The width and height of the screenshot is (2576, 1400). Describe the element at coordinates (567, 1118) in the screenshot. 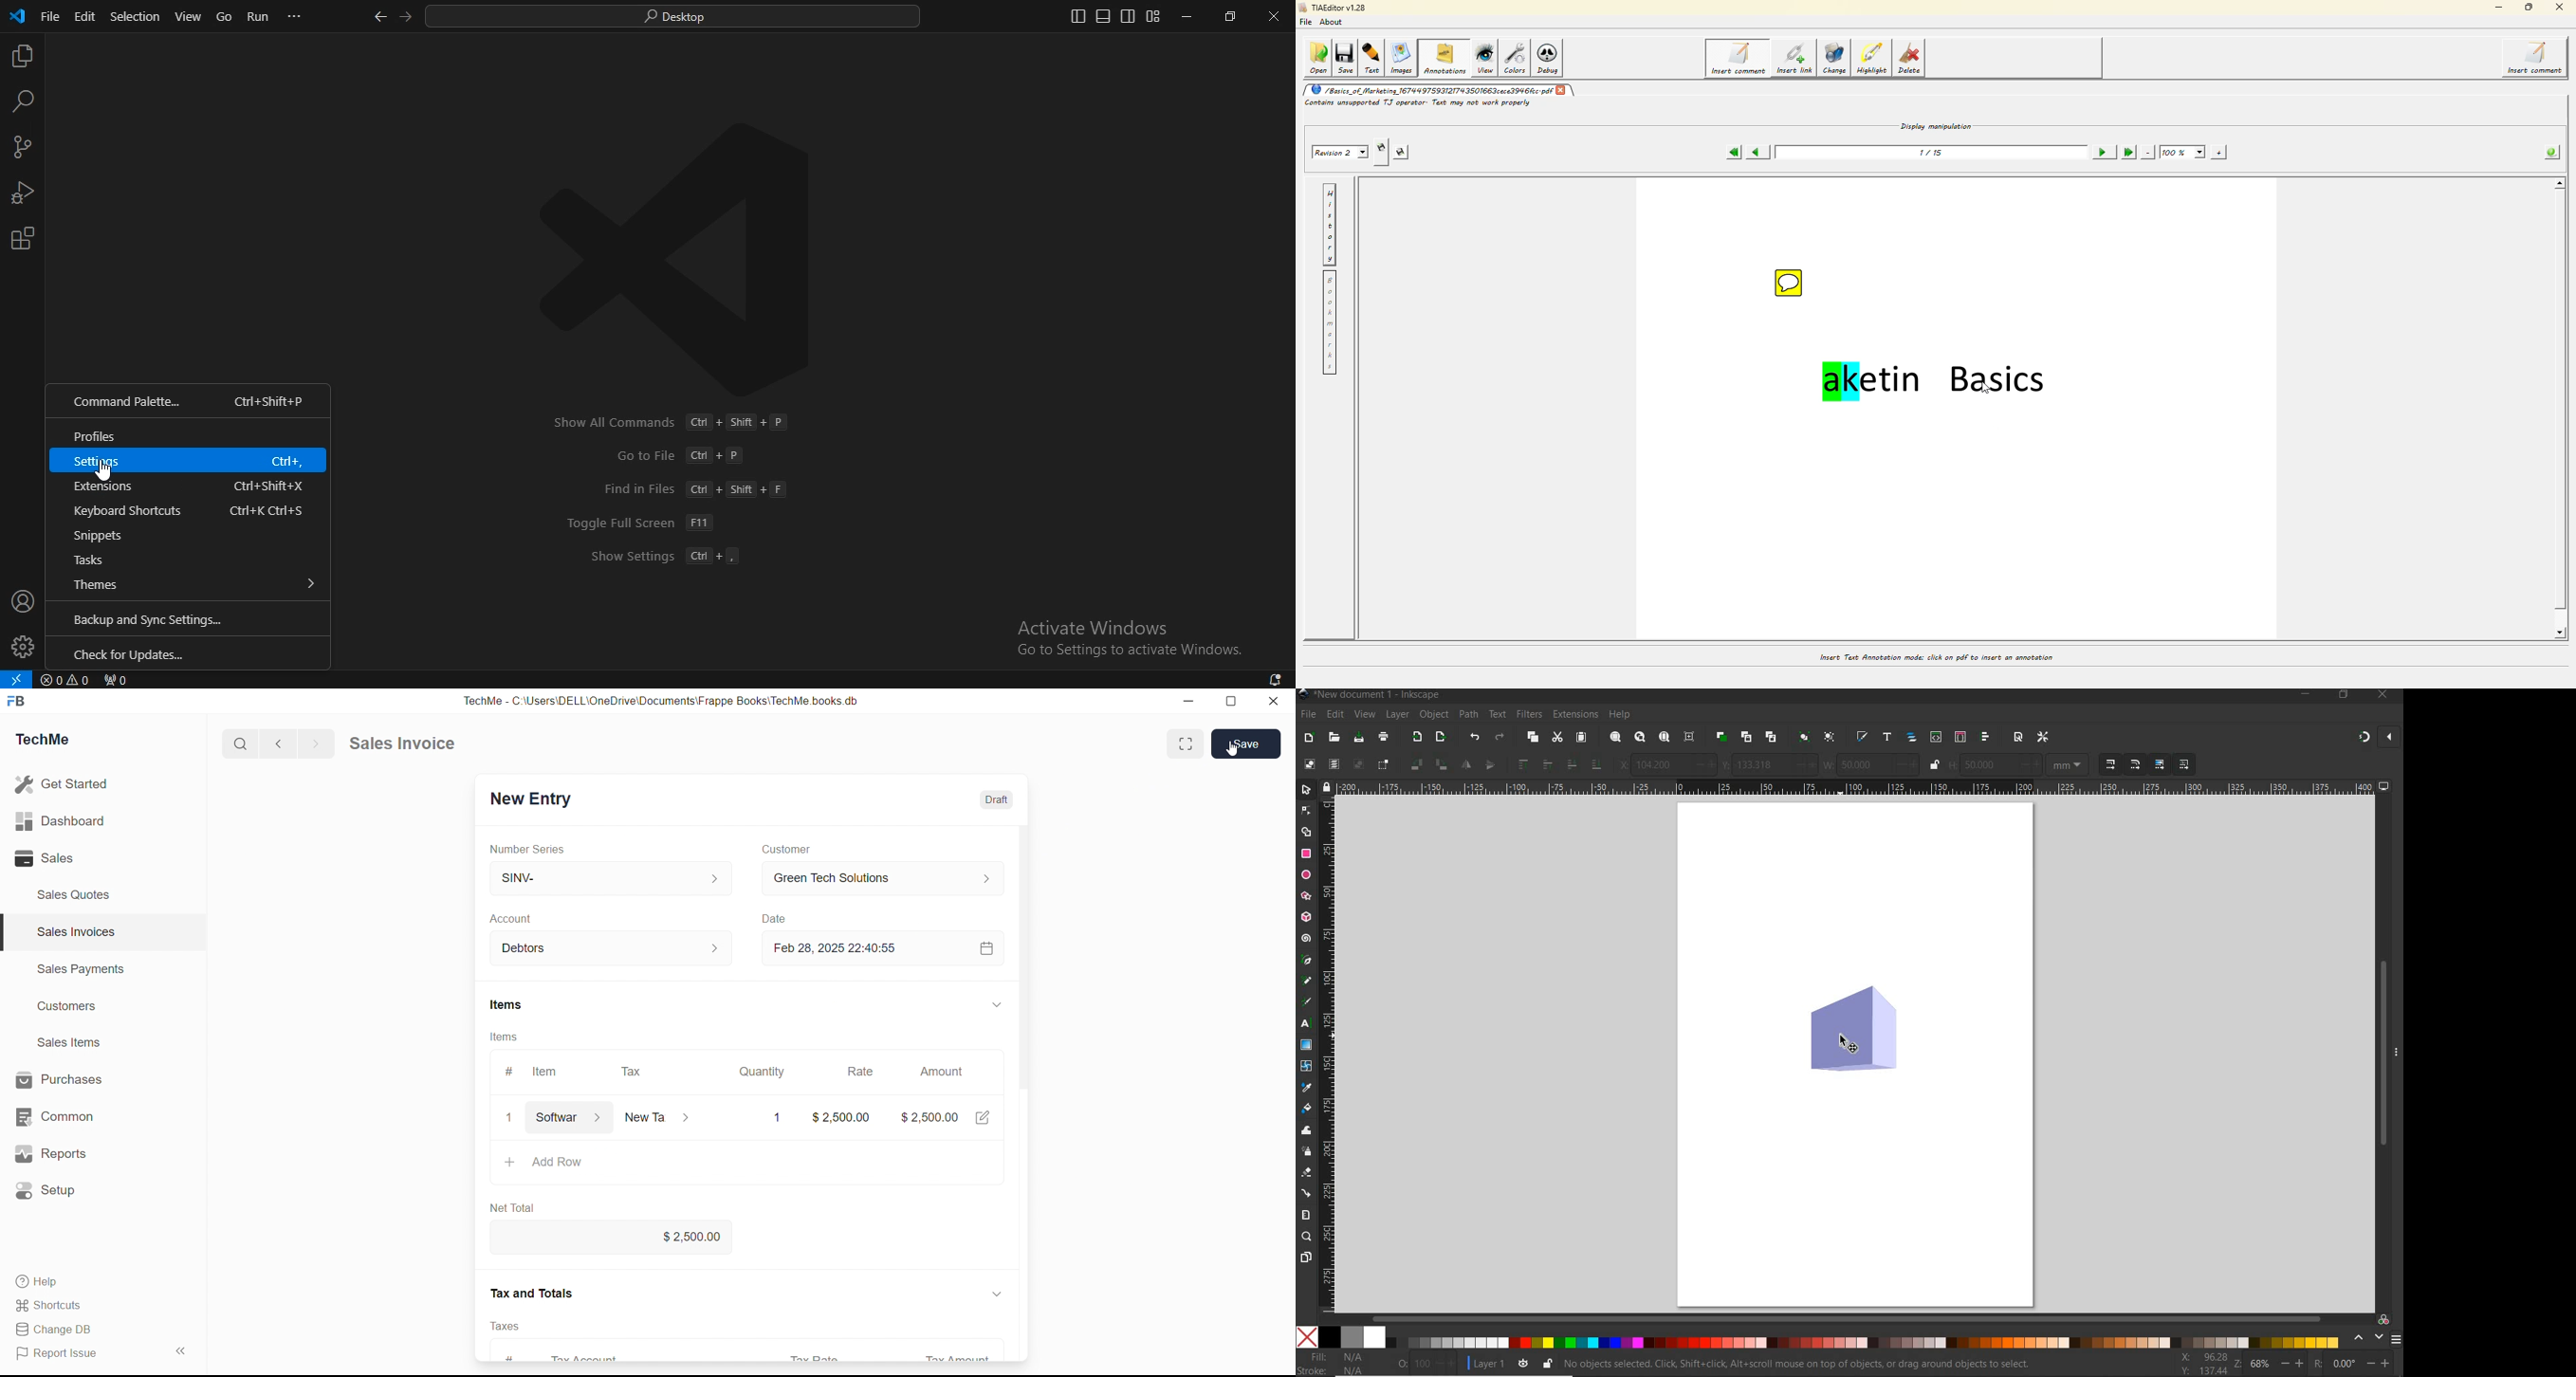

I see `Software` at that location.